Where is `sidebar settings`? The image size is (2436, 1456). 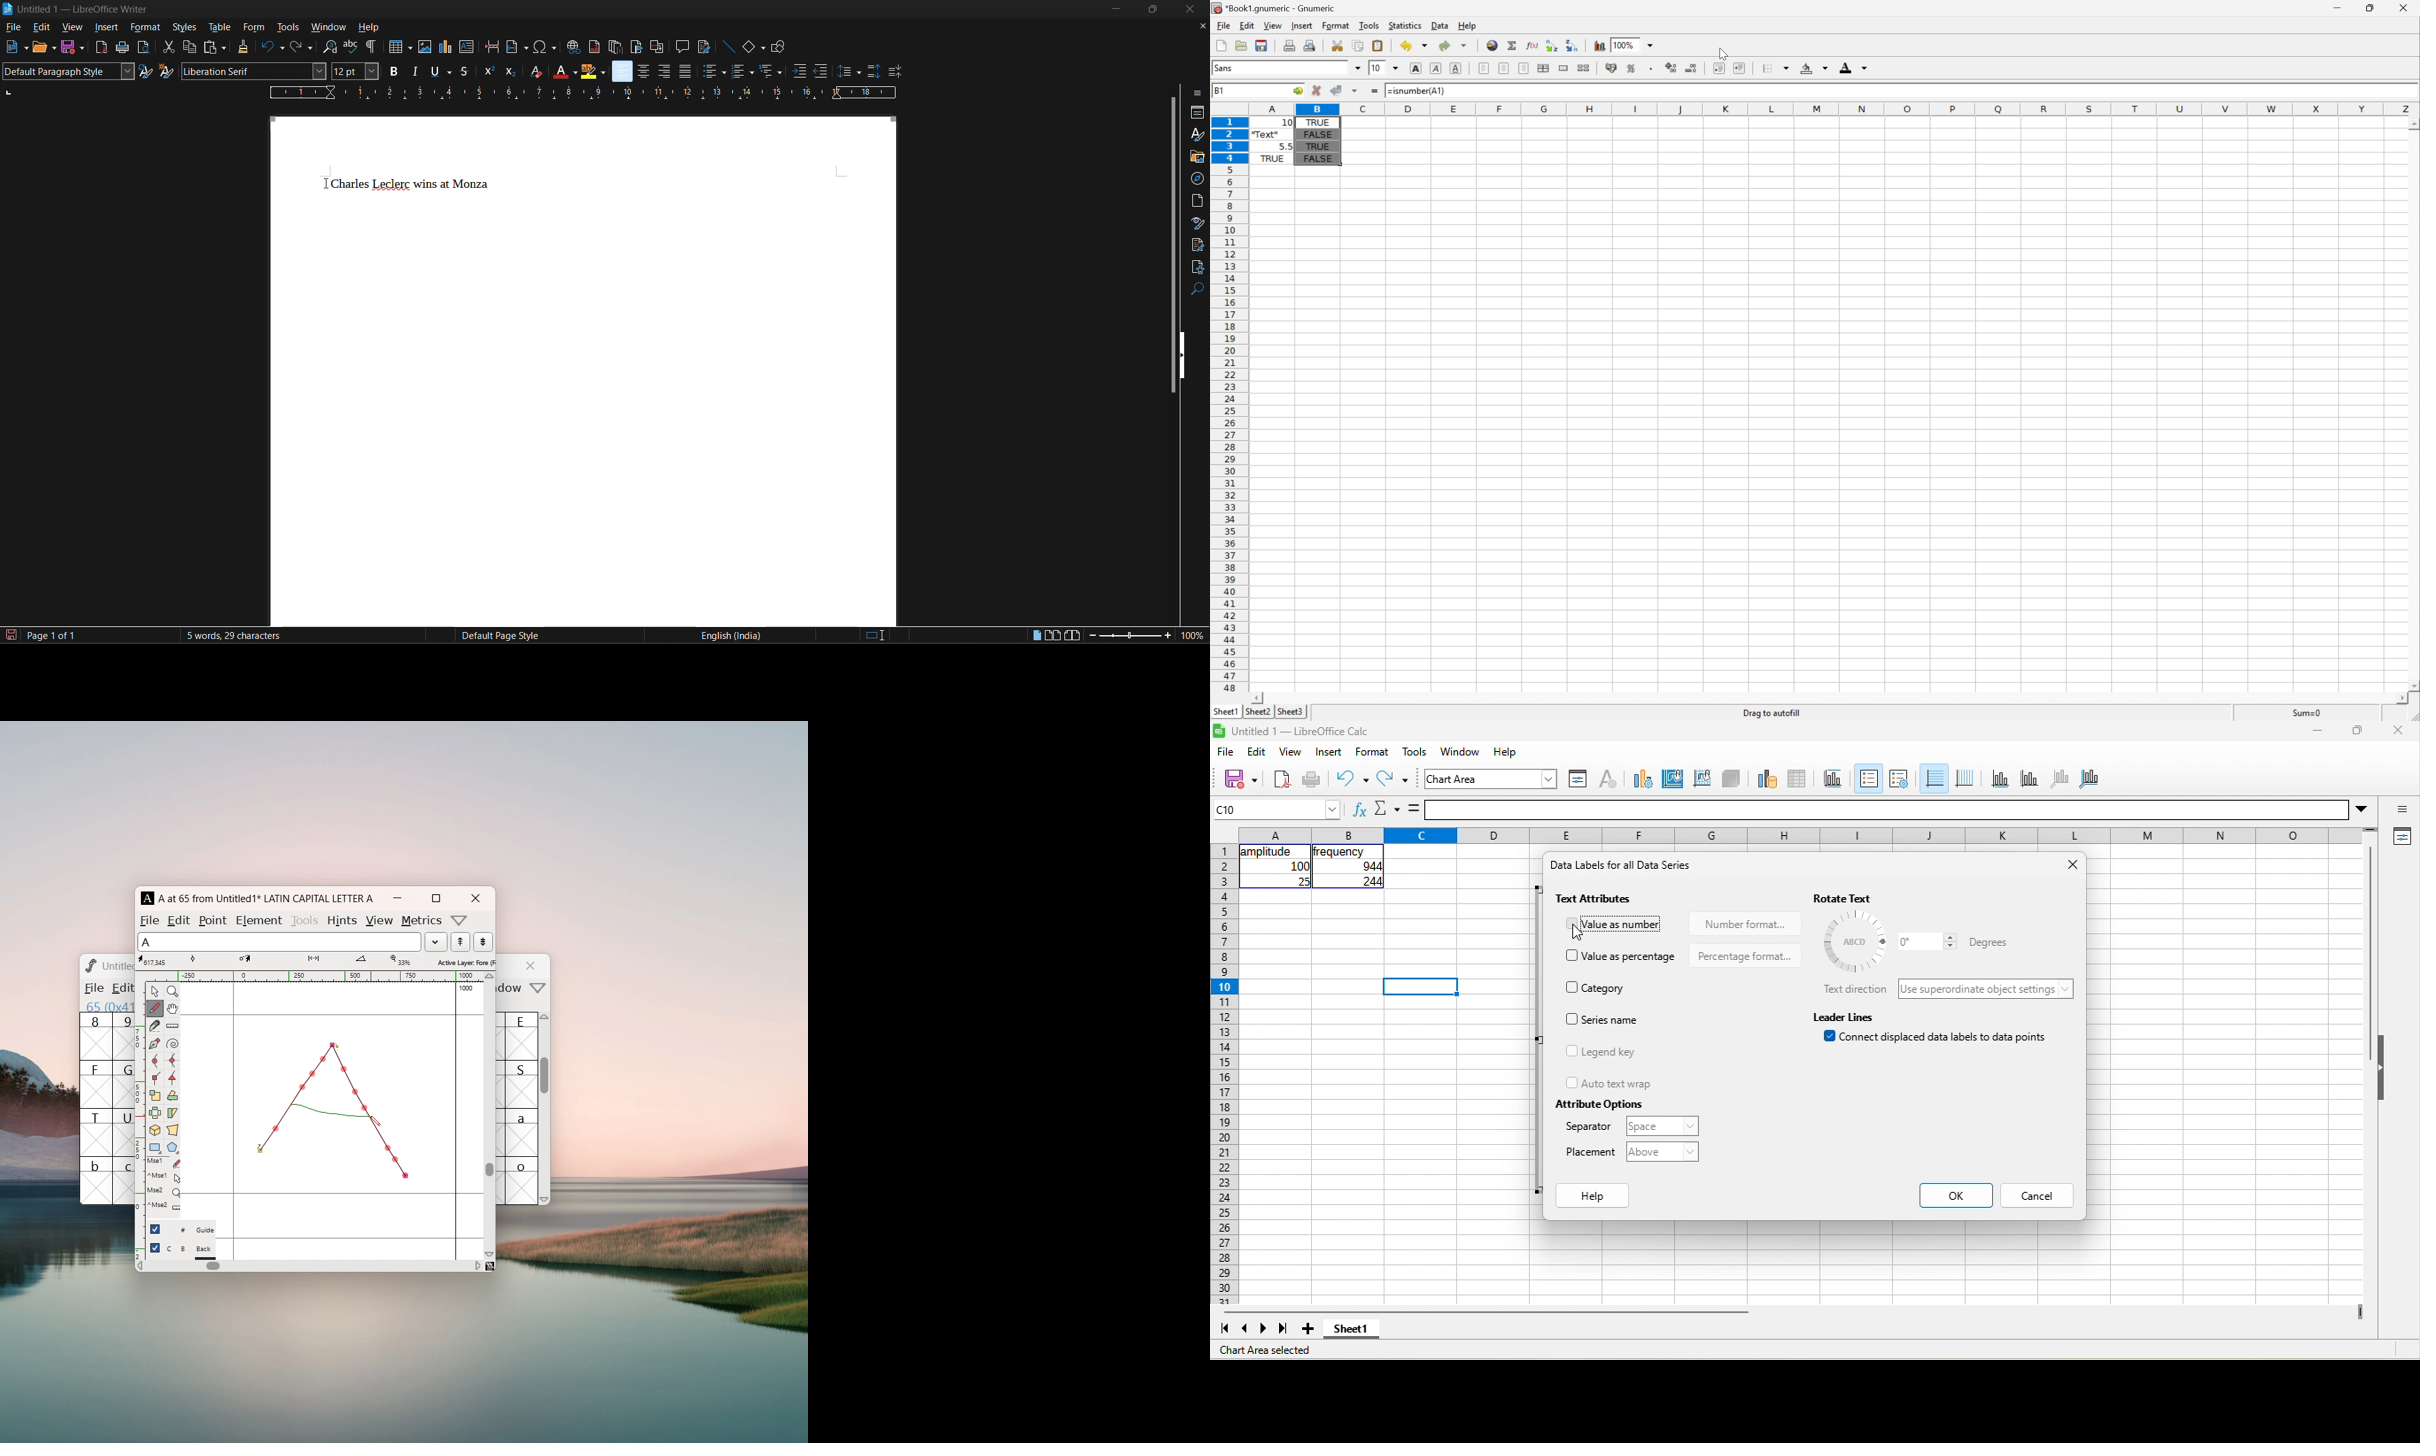 sidebar settings is located at coordinates (1198, 93).